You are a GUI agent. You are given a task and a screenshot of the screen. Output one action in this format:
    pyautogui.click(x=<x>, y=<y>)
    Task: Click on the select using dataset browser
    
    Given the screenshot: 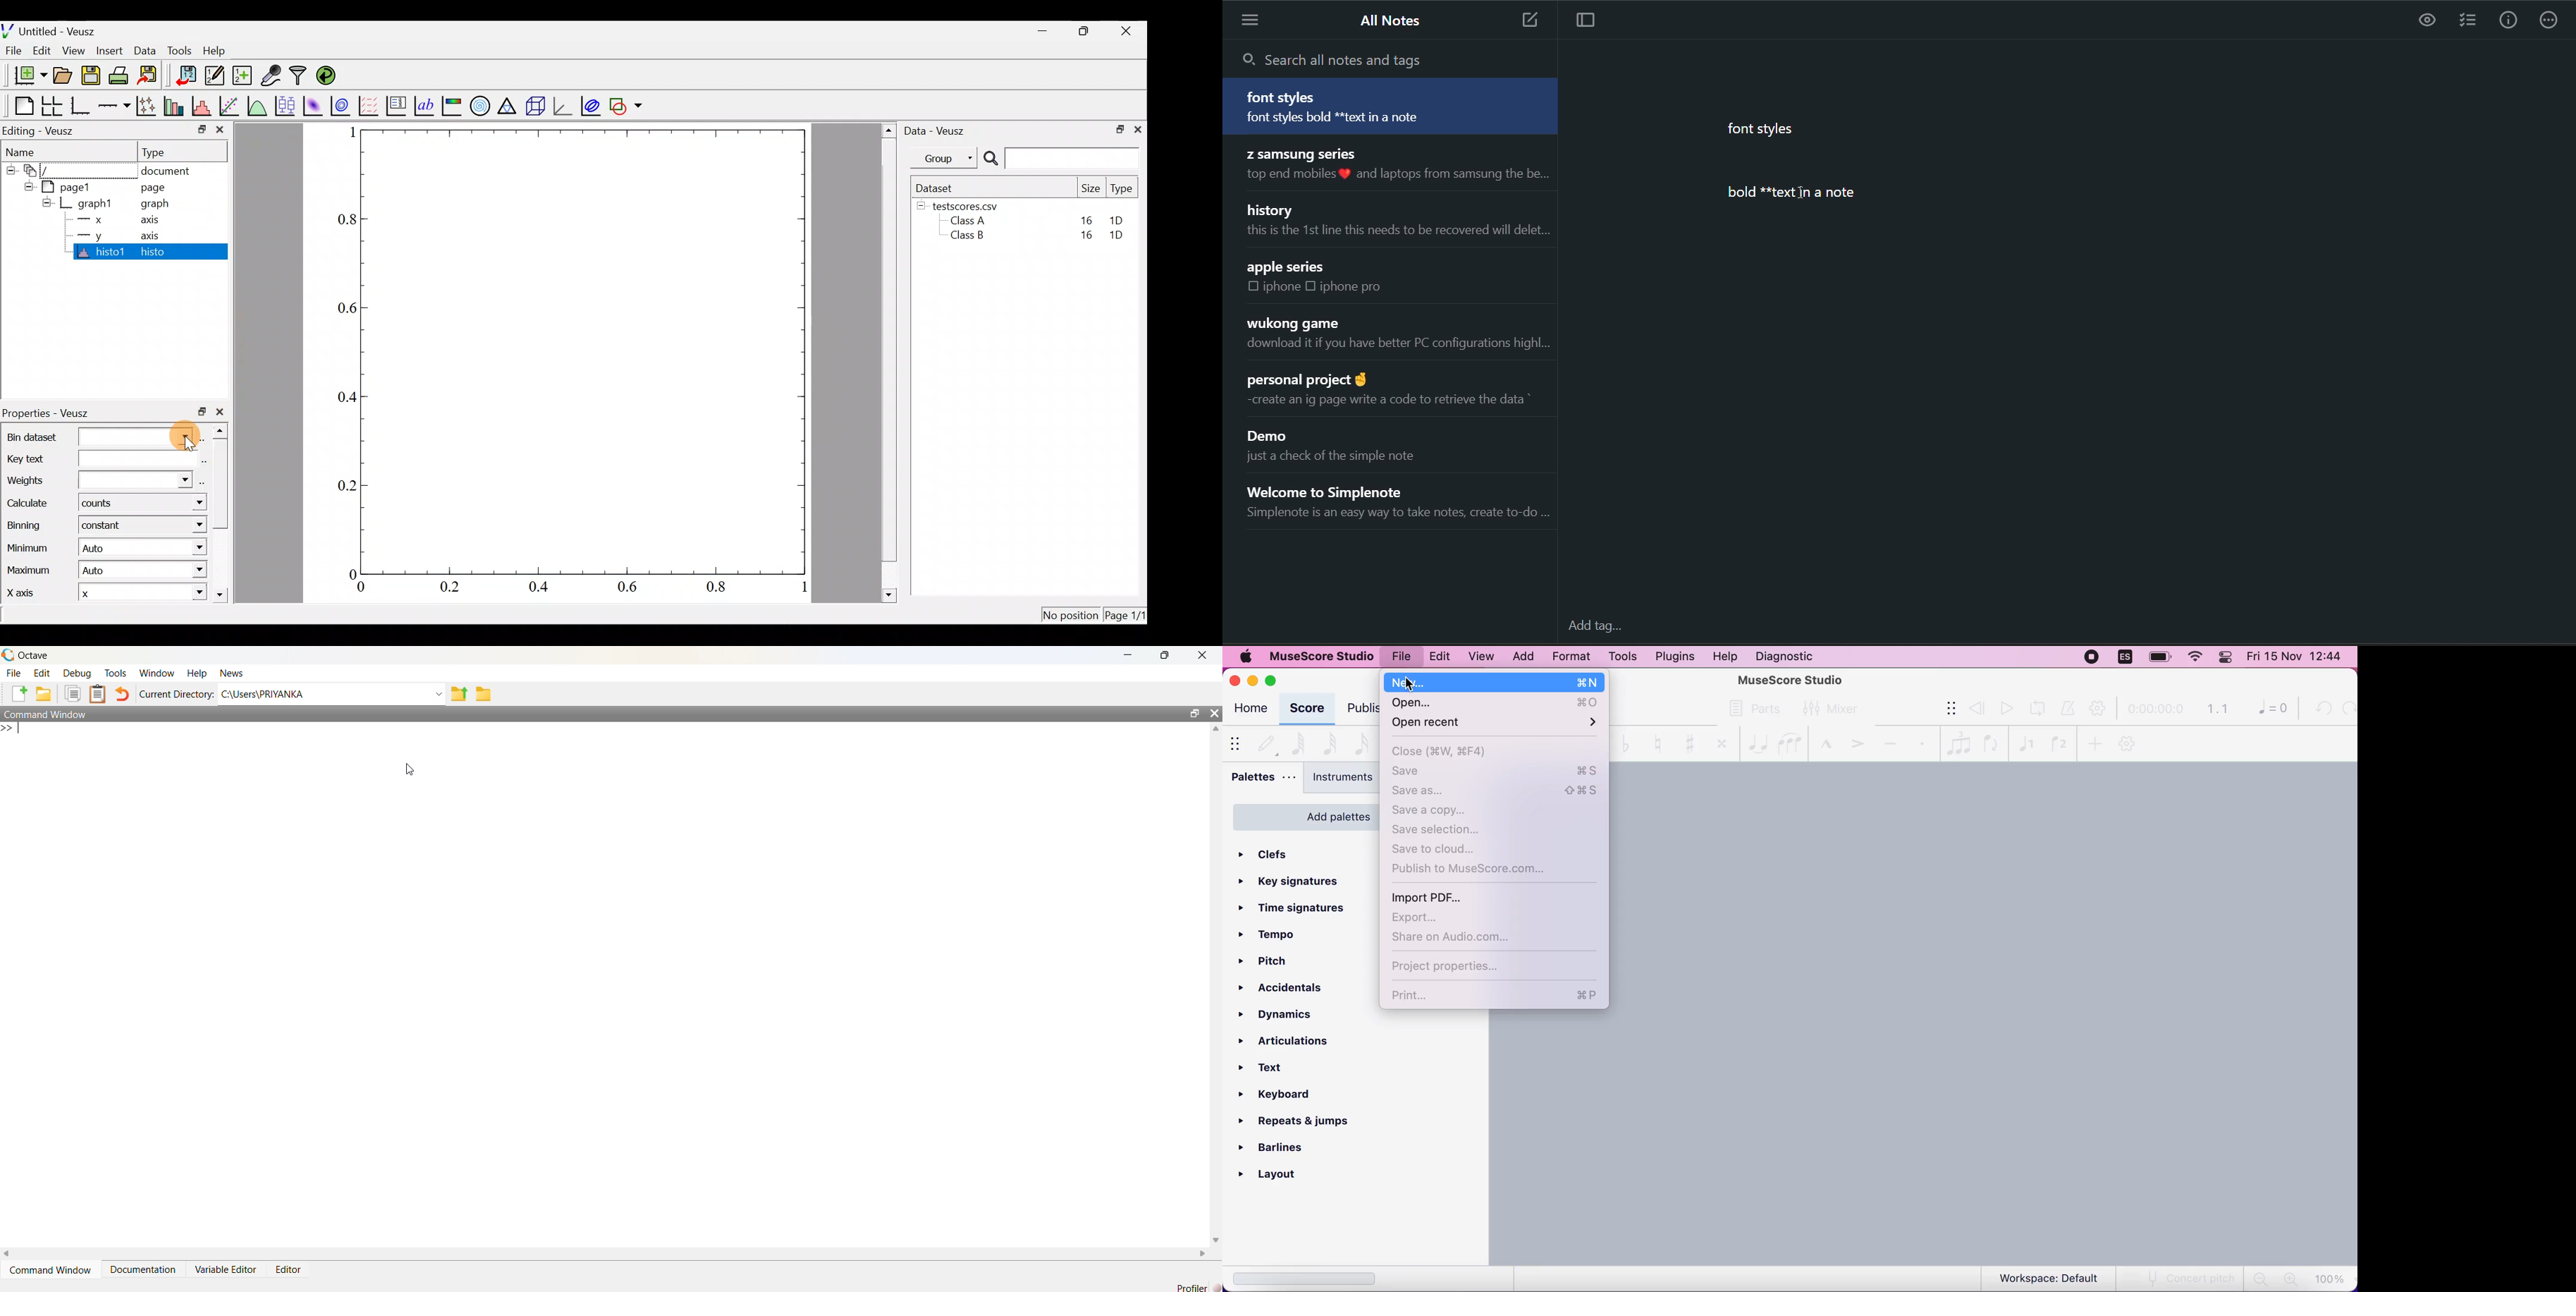 What is the action you would take?
    pyautogui.click(x=203, y=482)
    